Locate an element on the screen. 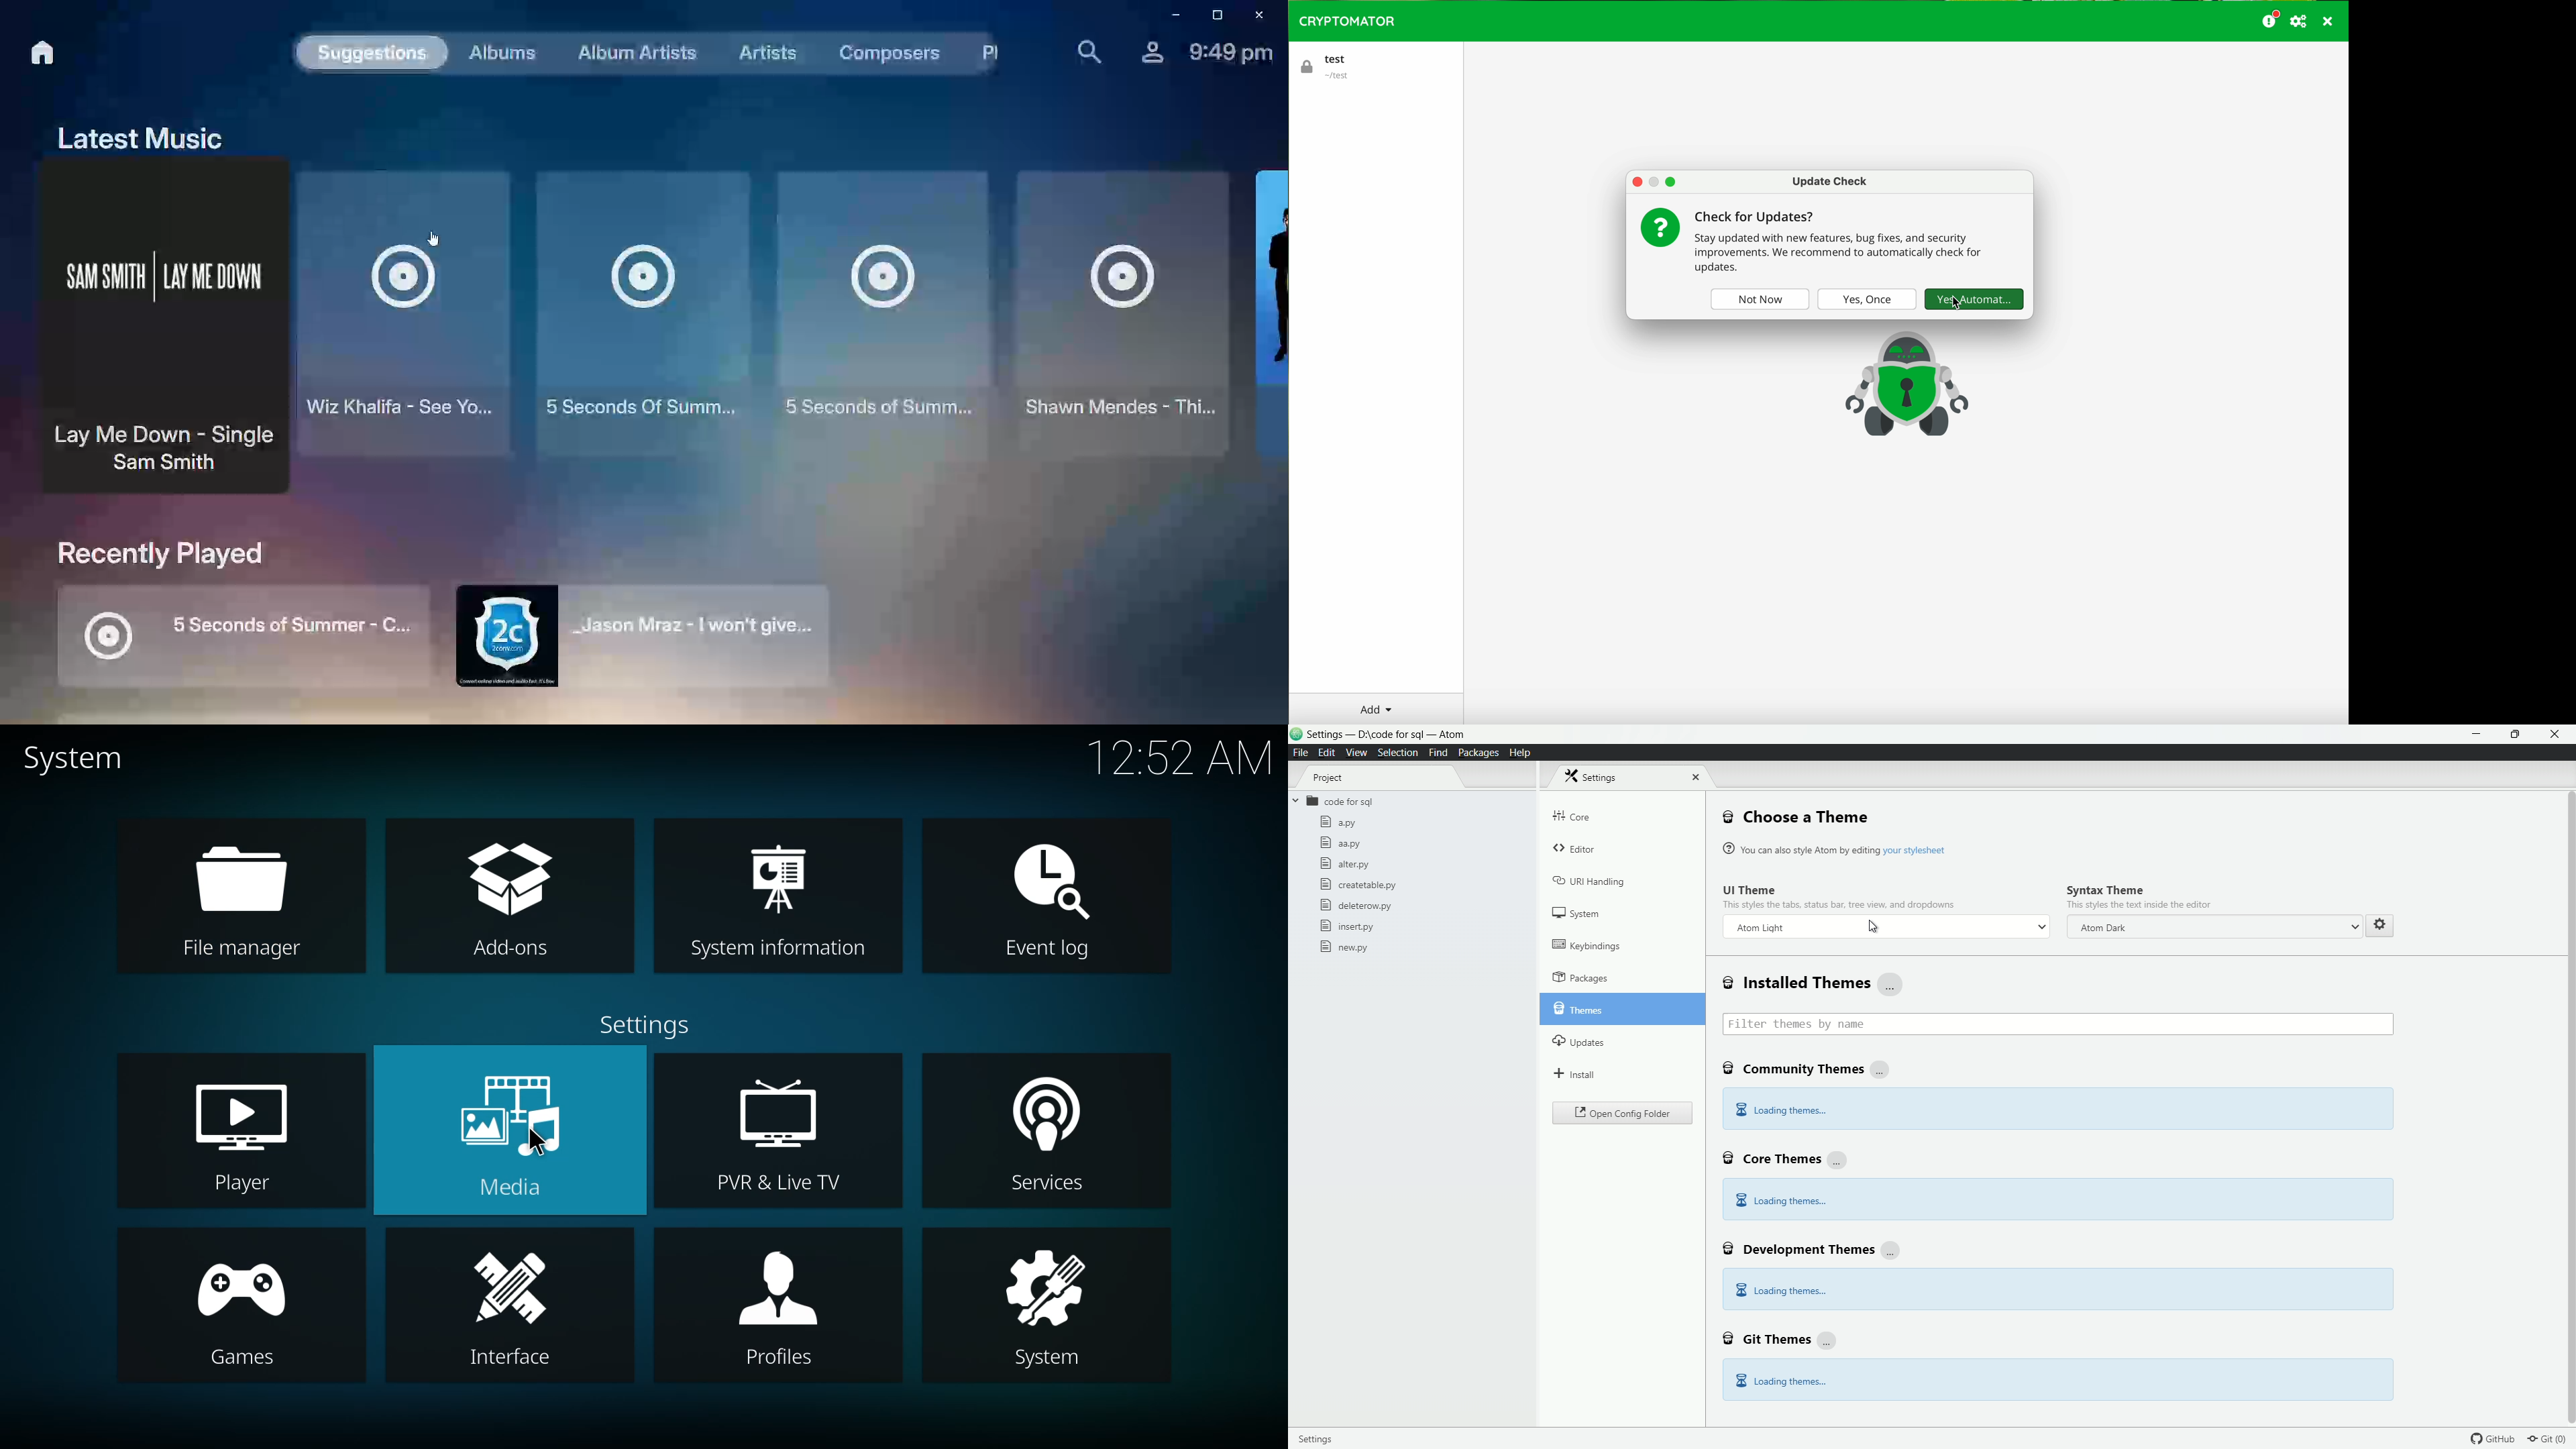 The width and height of the screenshot is (2576, 1456). cursor is located at coordinates (537, 1142).